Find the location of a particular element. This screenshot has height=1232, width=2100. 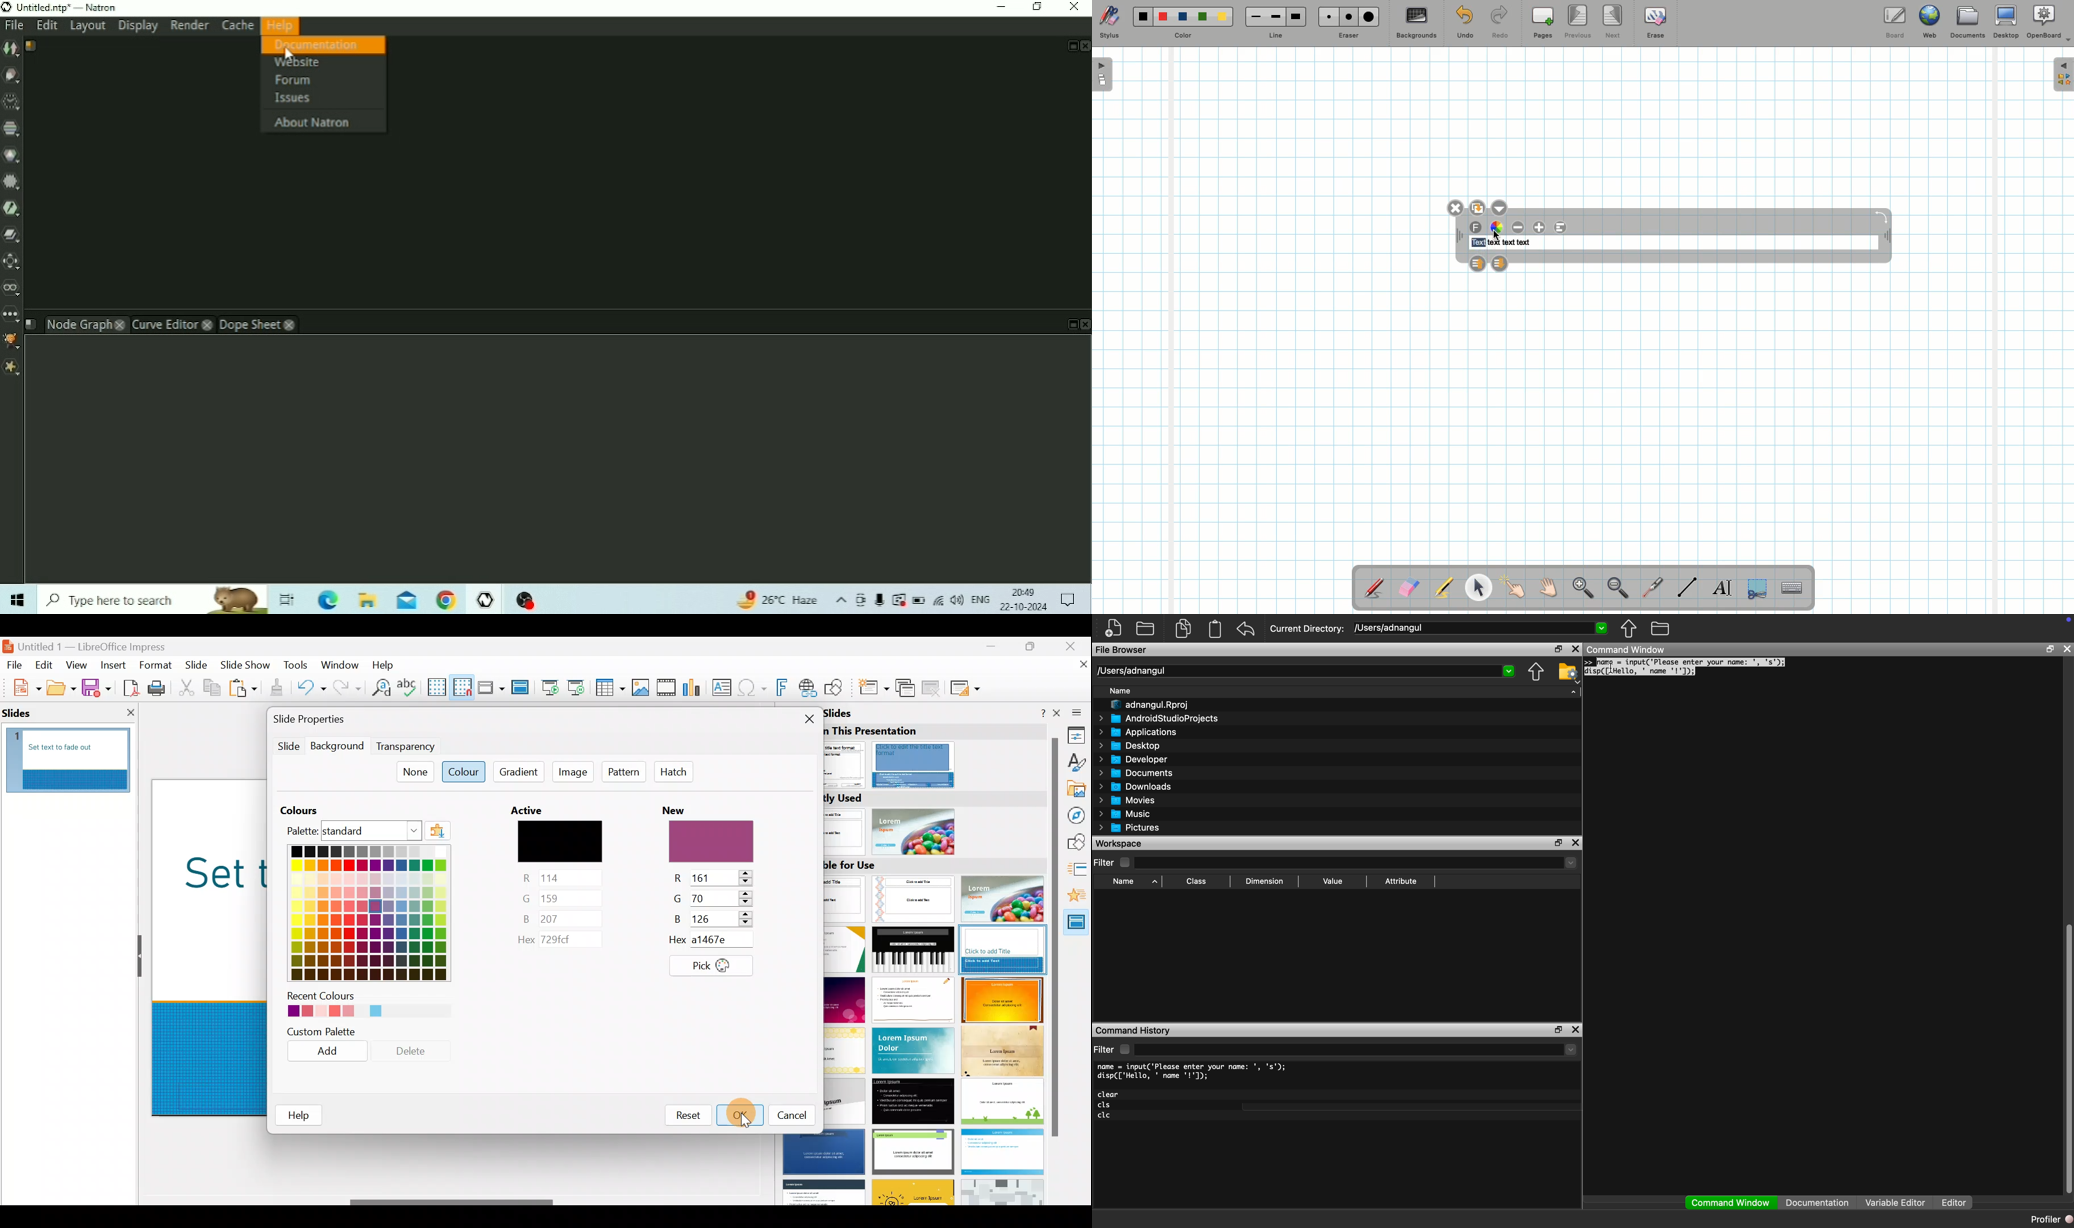

dropdown is located at coordinates (1570, 862).